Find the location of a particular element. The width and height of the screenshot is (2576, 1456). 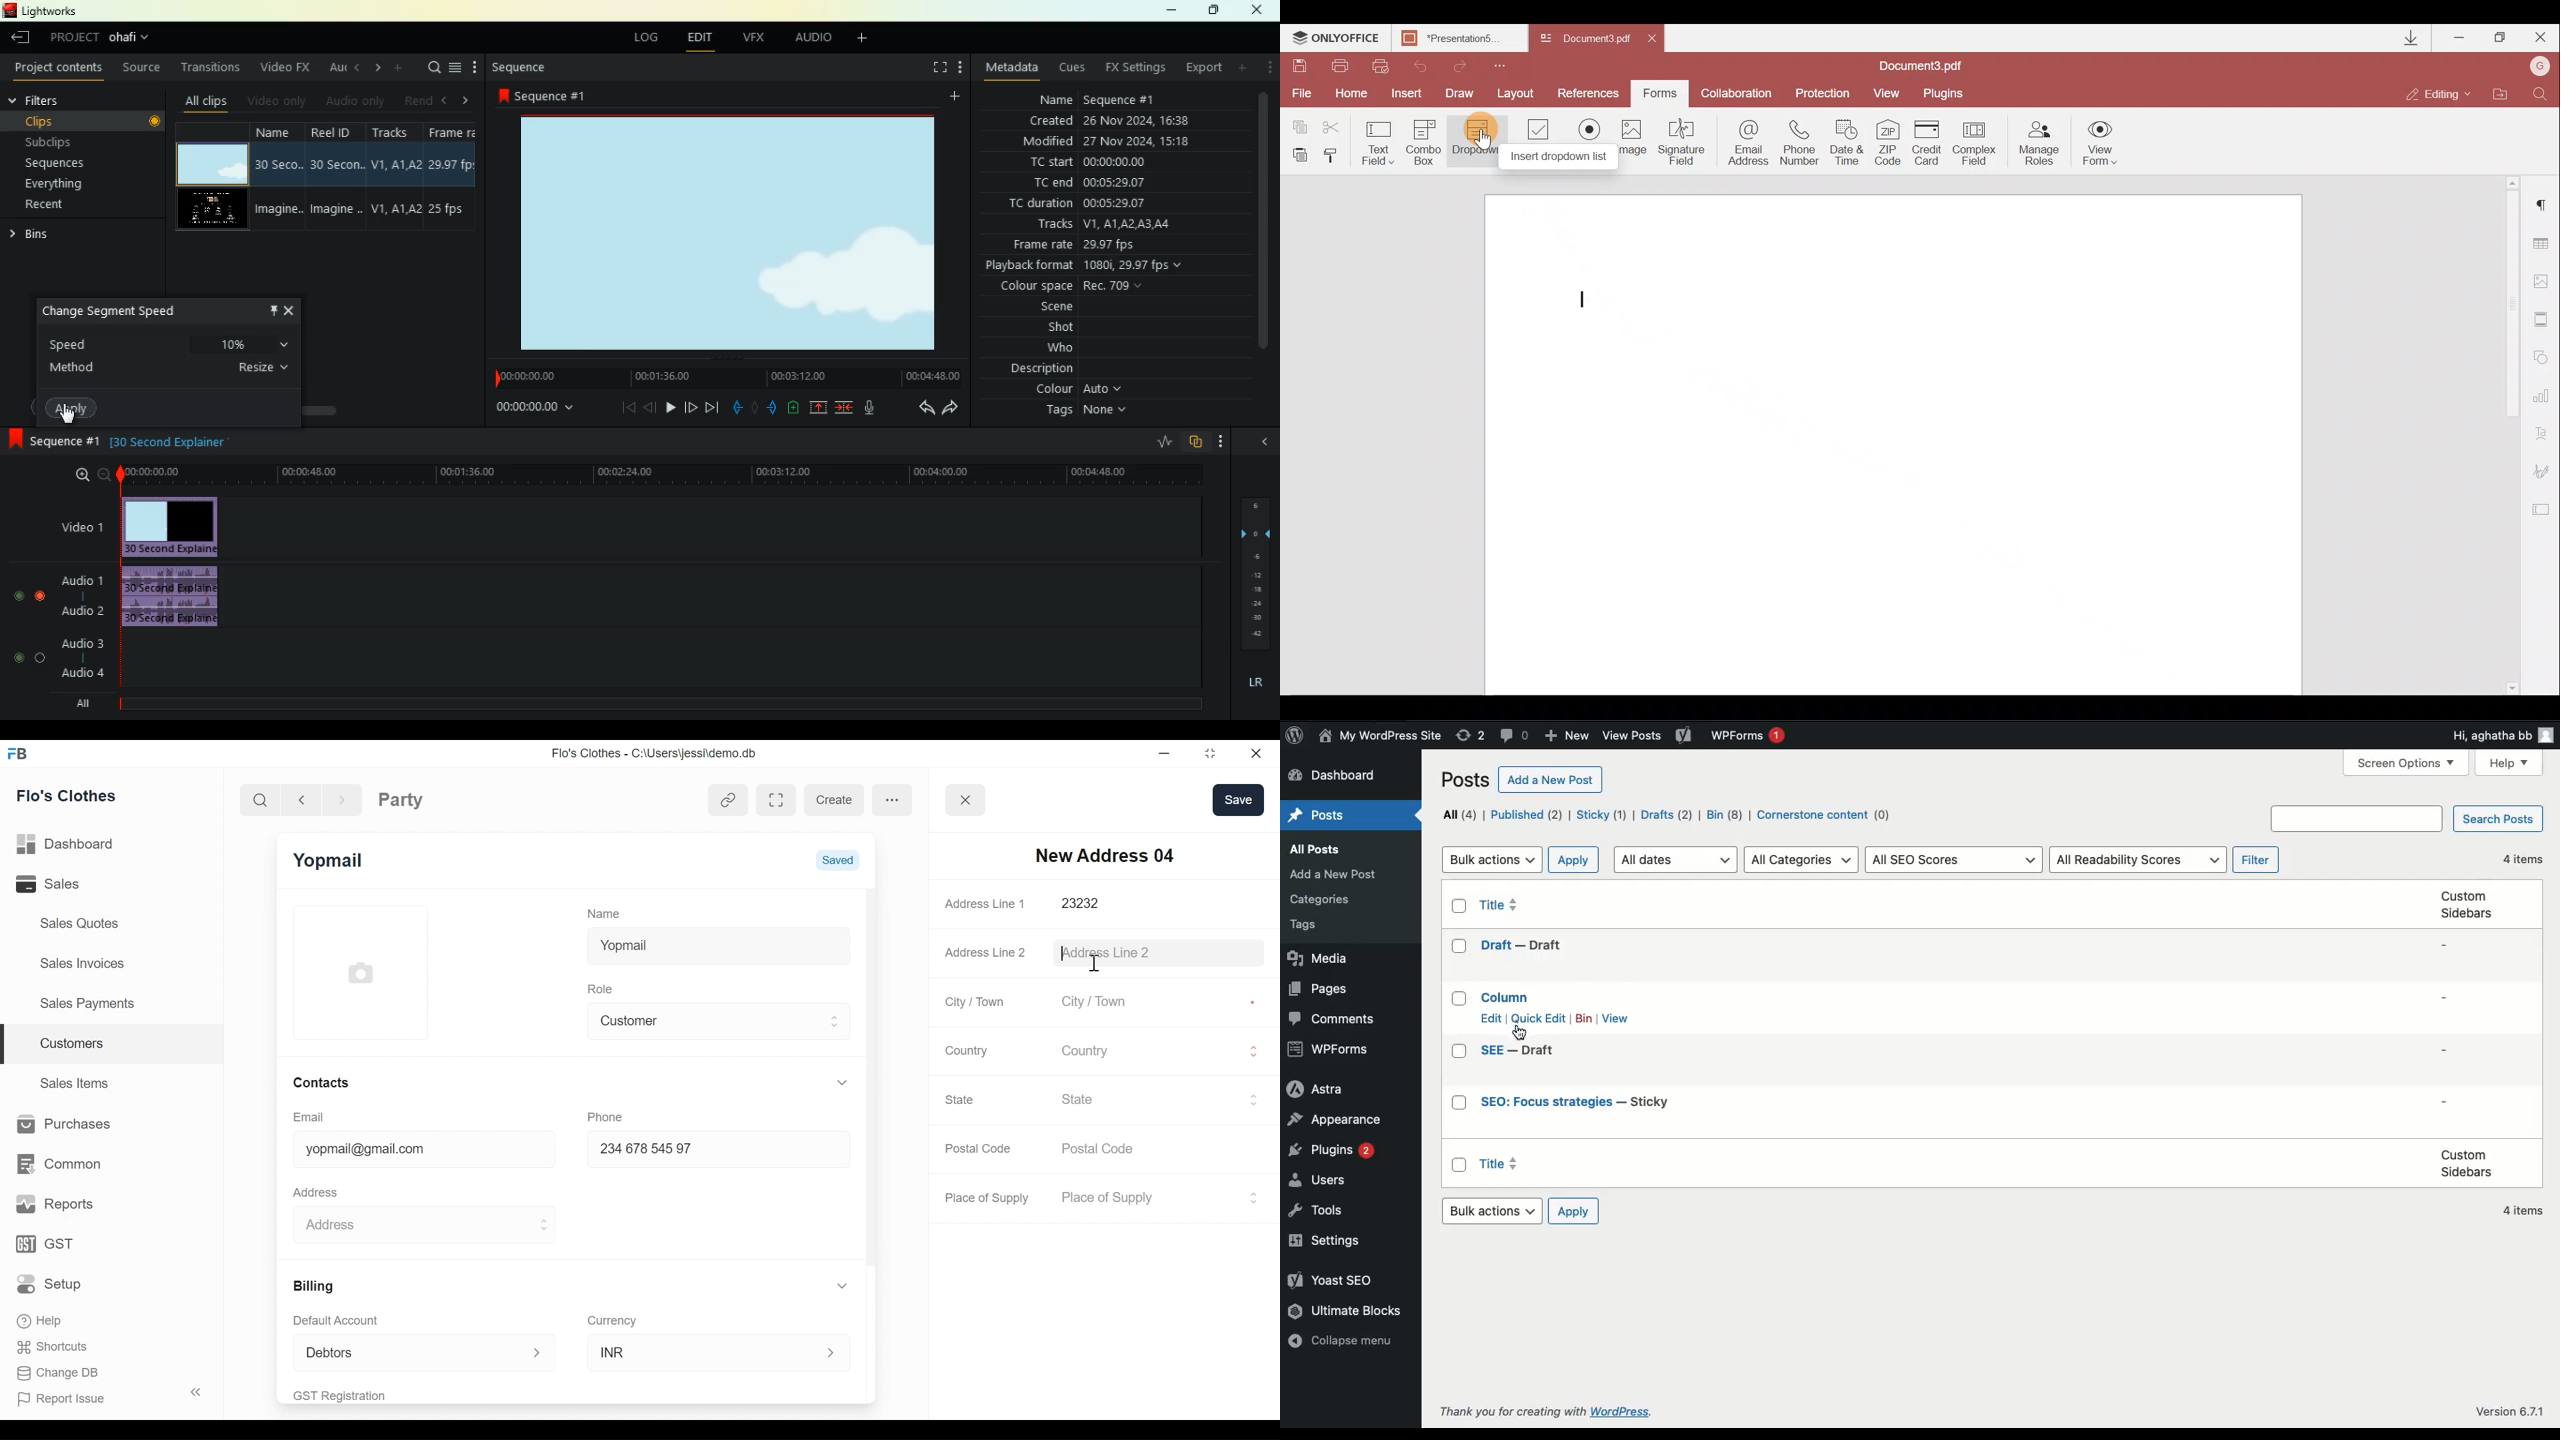

Sales Invoices is located at coordinates (84, 962).